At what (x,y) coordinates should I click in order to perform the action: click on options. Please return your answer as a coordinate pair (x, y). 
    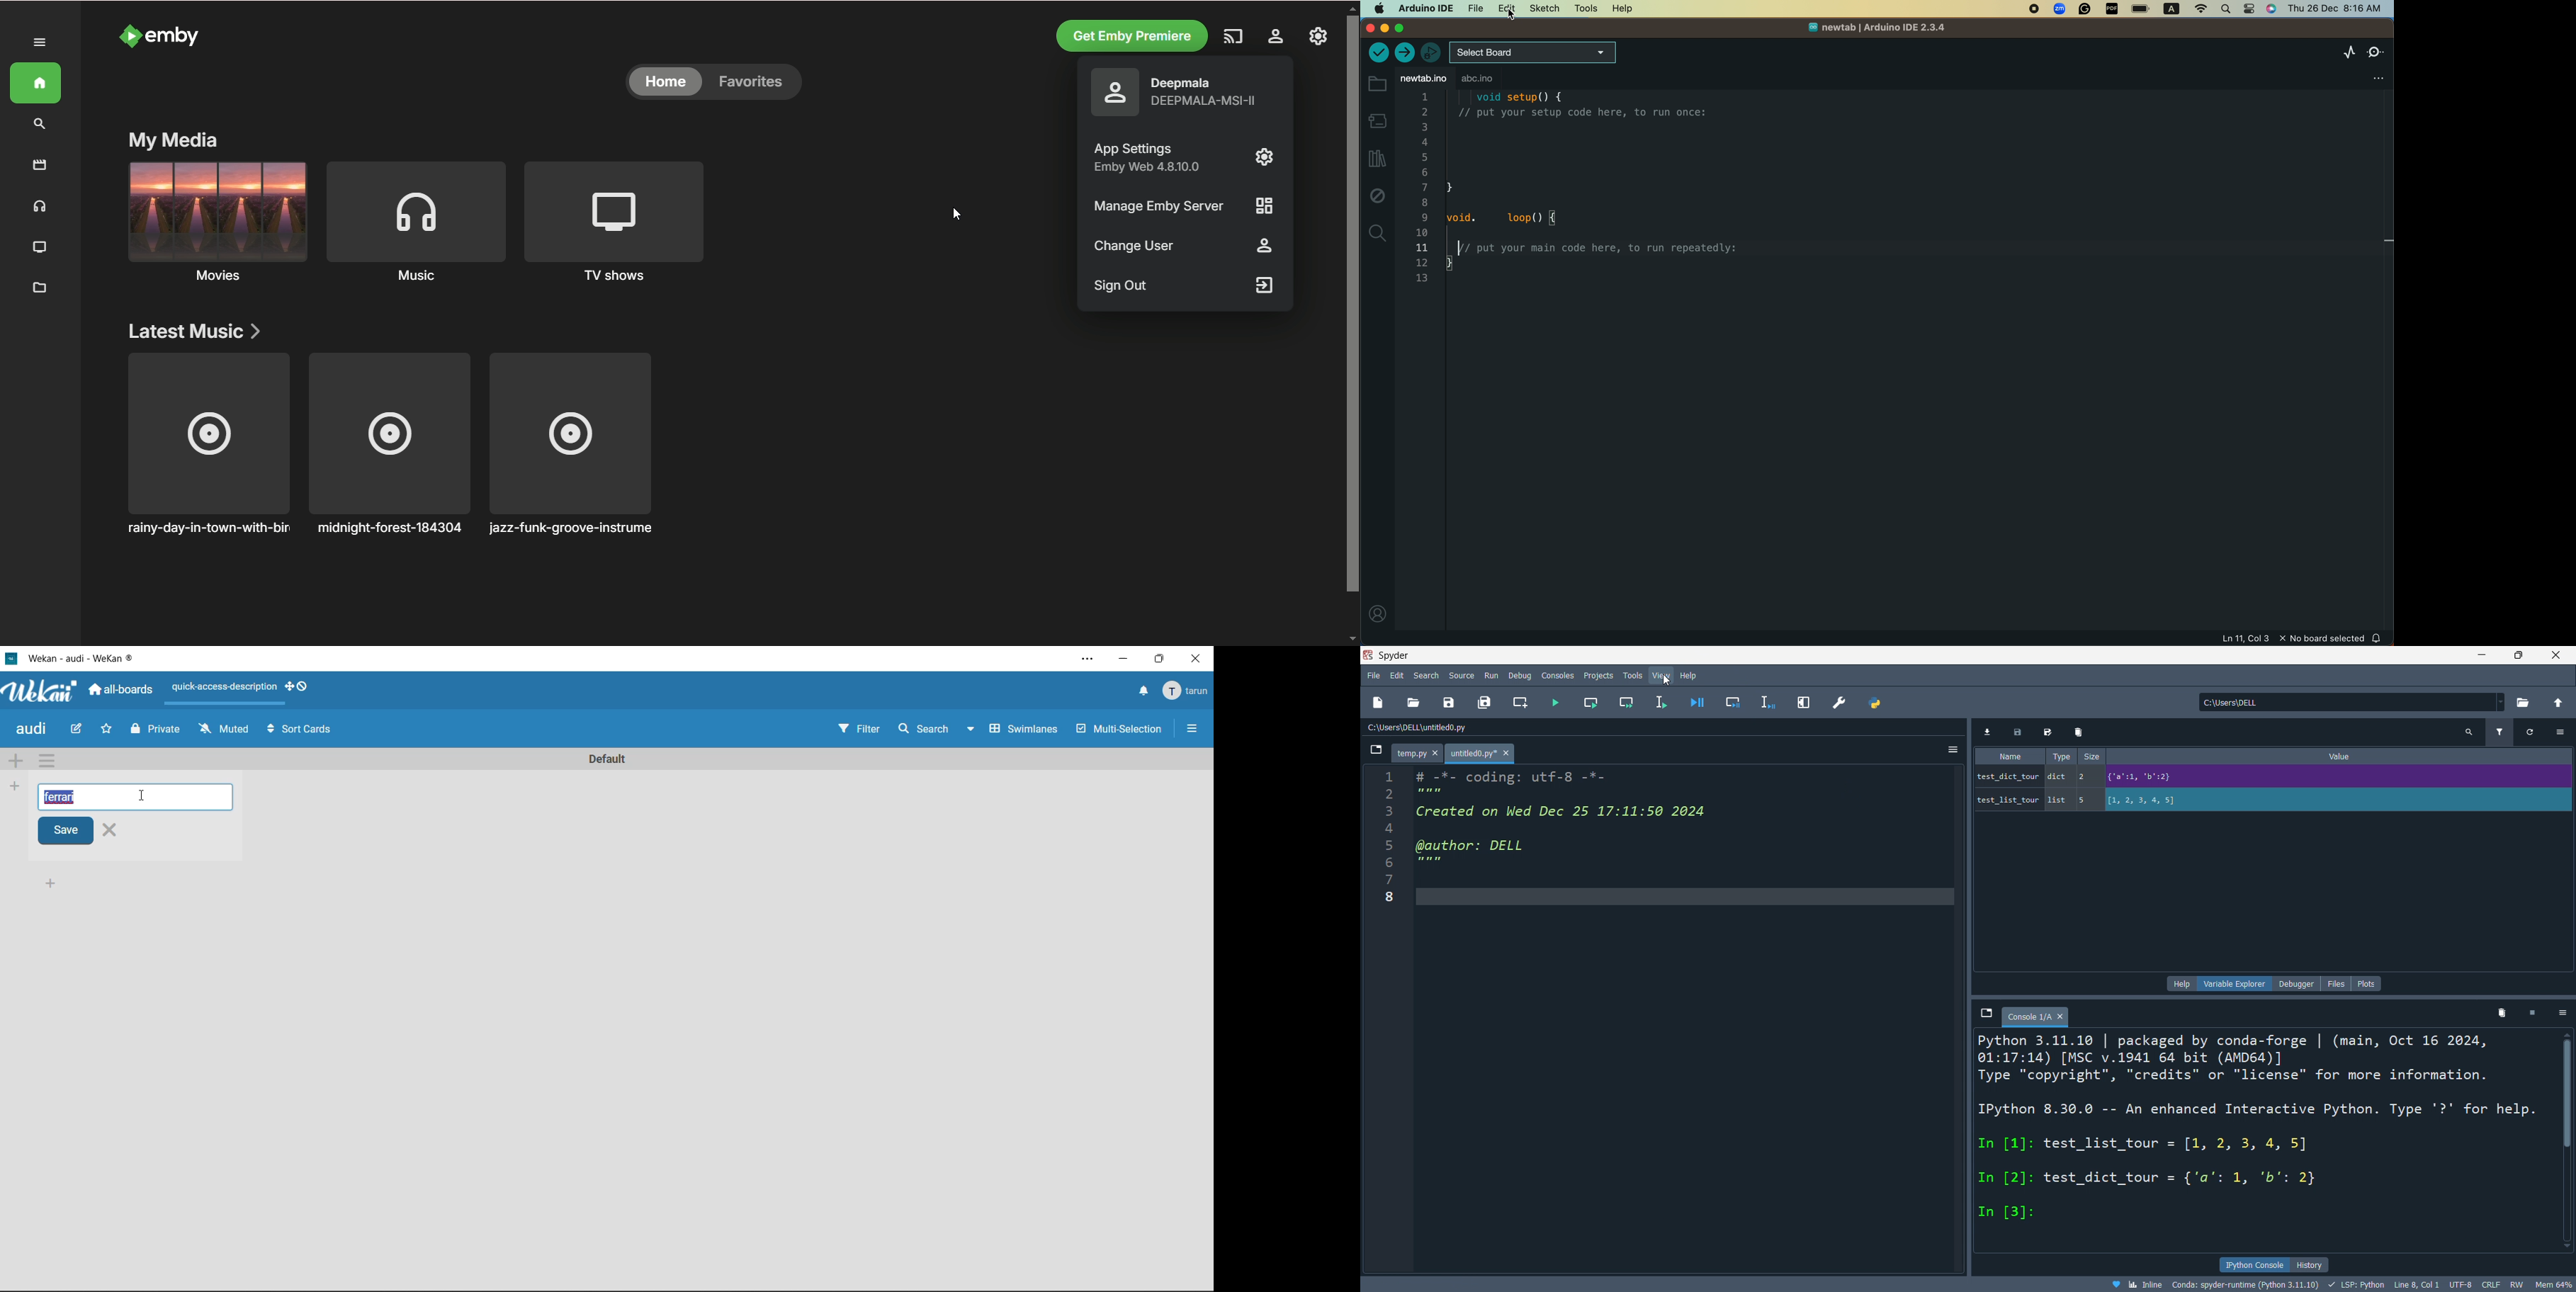
    Looking at the image, I should click on (2561, 732).